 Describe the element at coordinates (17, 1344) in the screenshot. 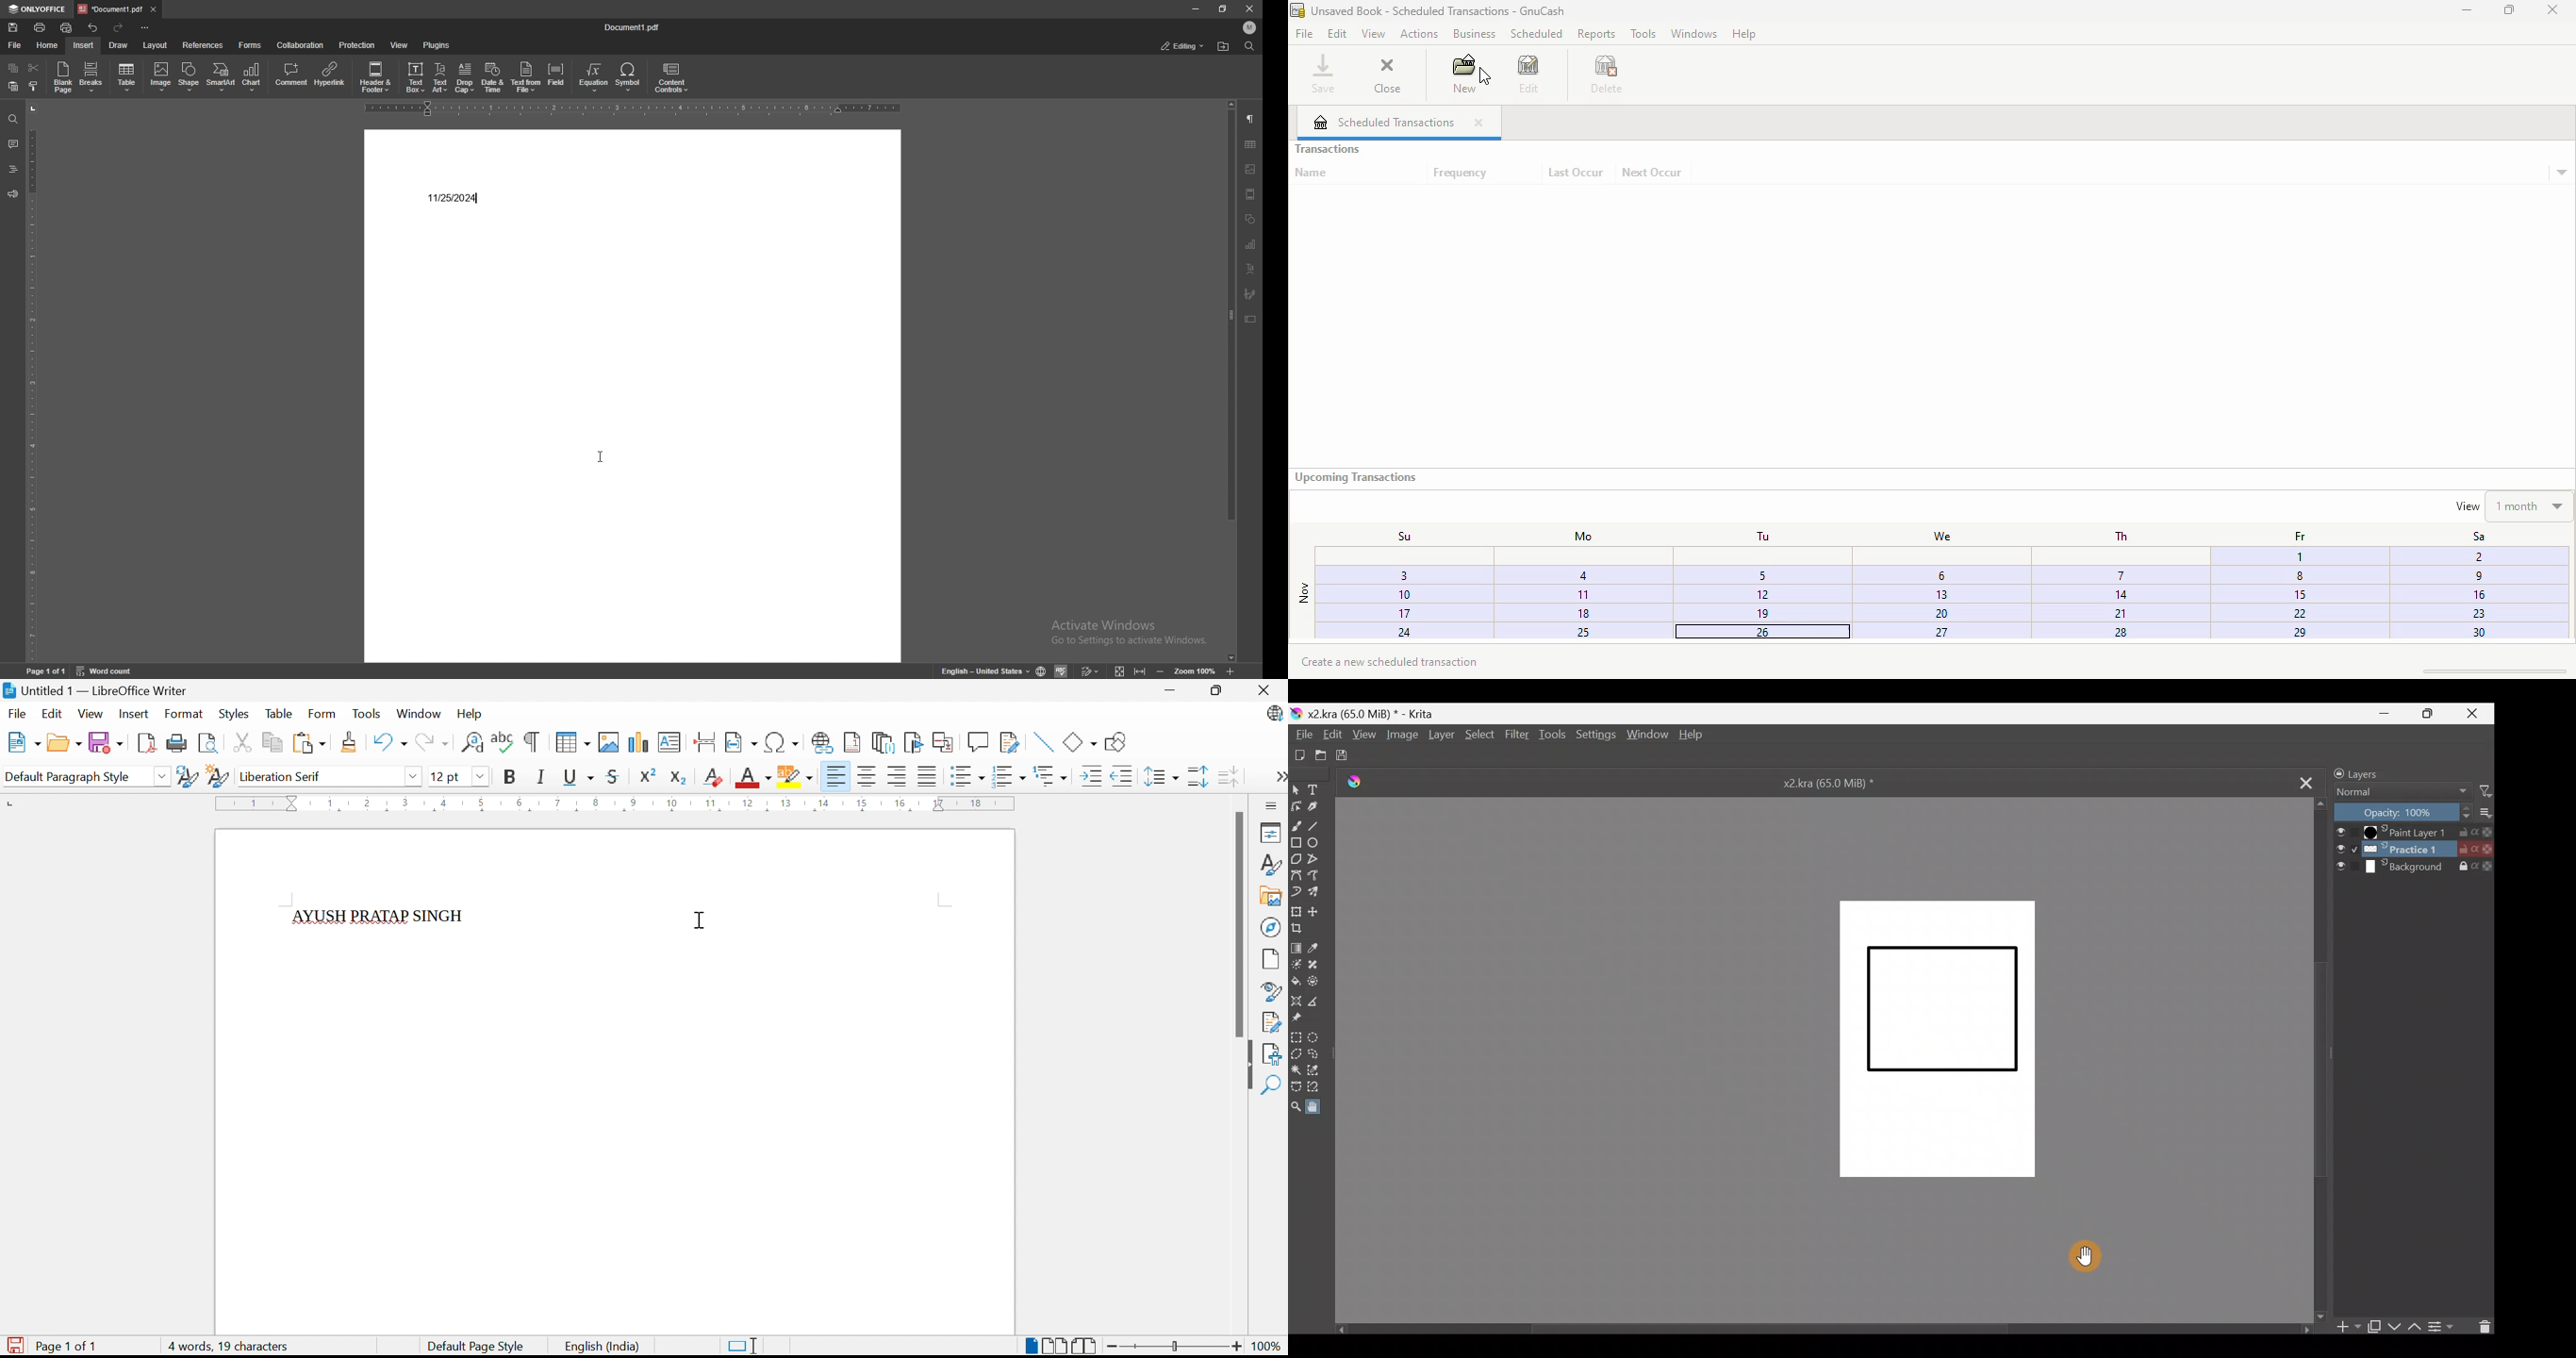

I see `The document has been modified. Click to save the document.` at that location.